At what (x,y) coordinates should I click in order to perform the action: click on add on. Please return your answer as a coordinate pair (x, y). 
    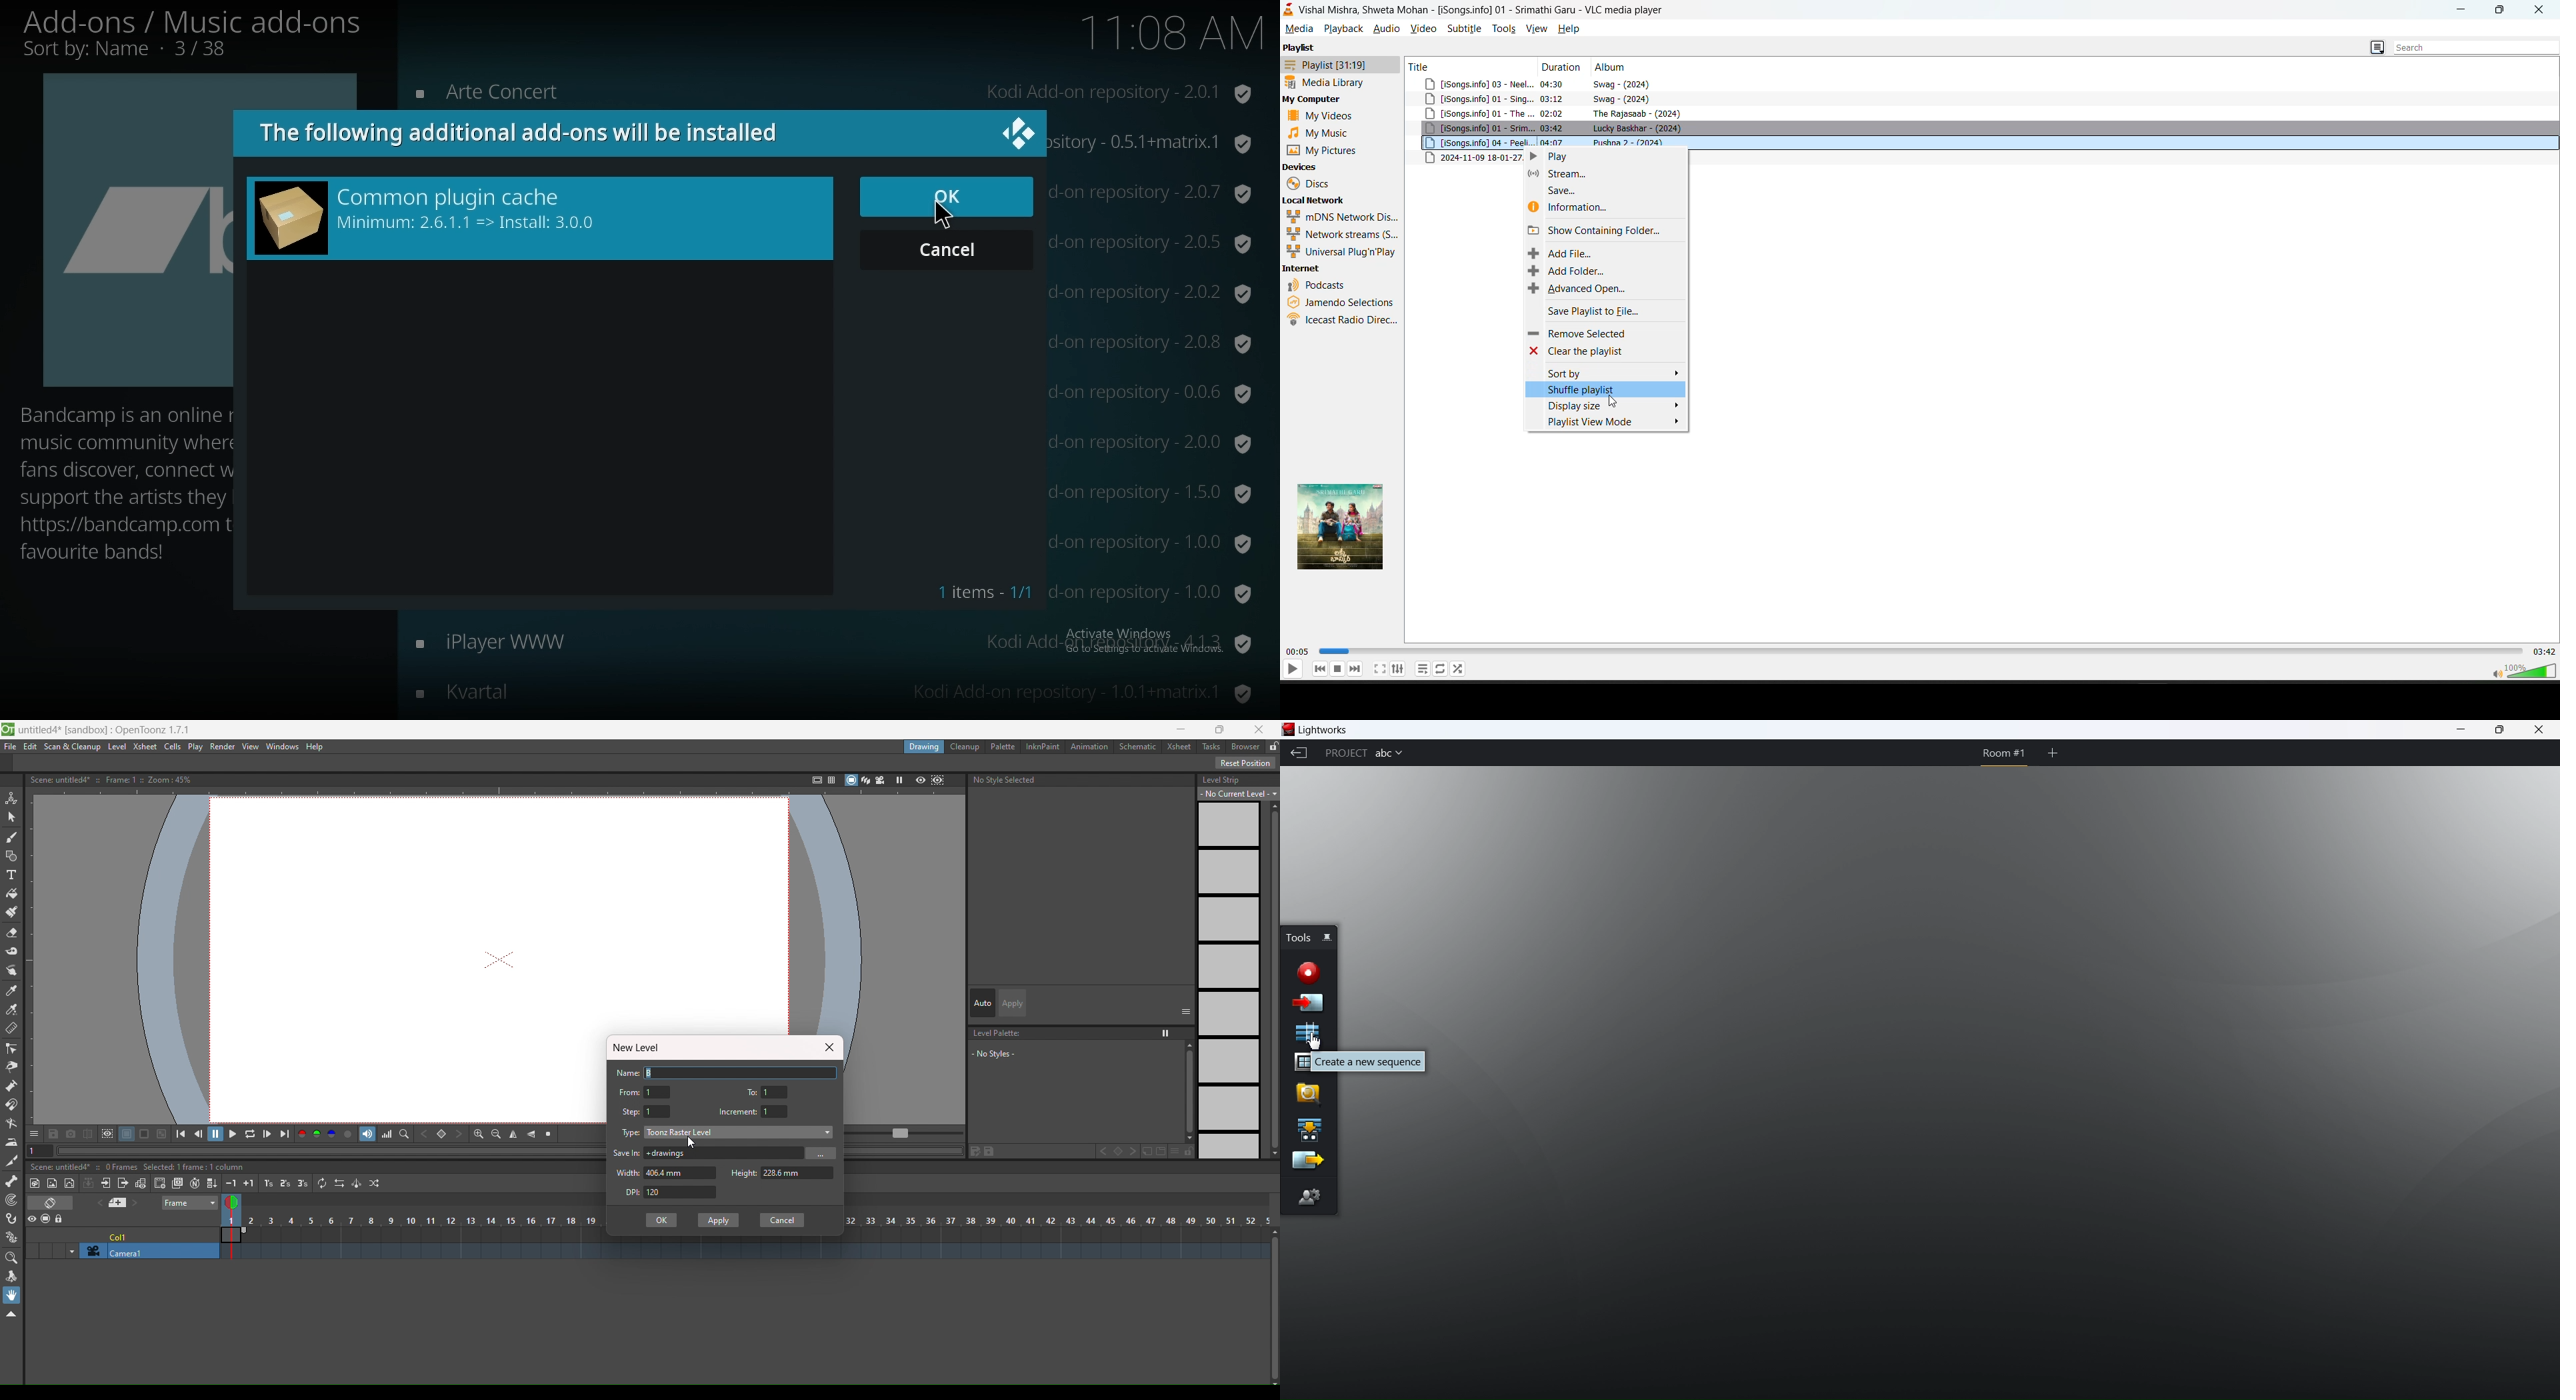
    Looking at the image, I should click on (833, 94).